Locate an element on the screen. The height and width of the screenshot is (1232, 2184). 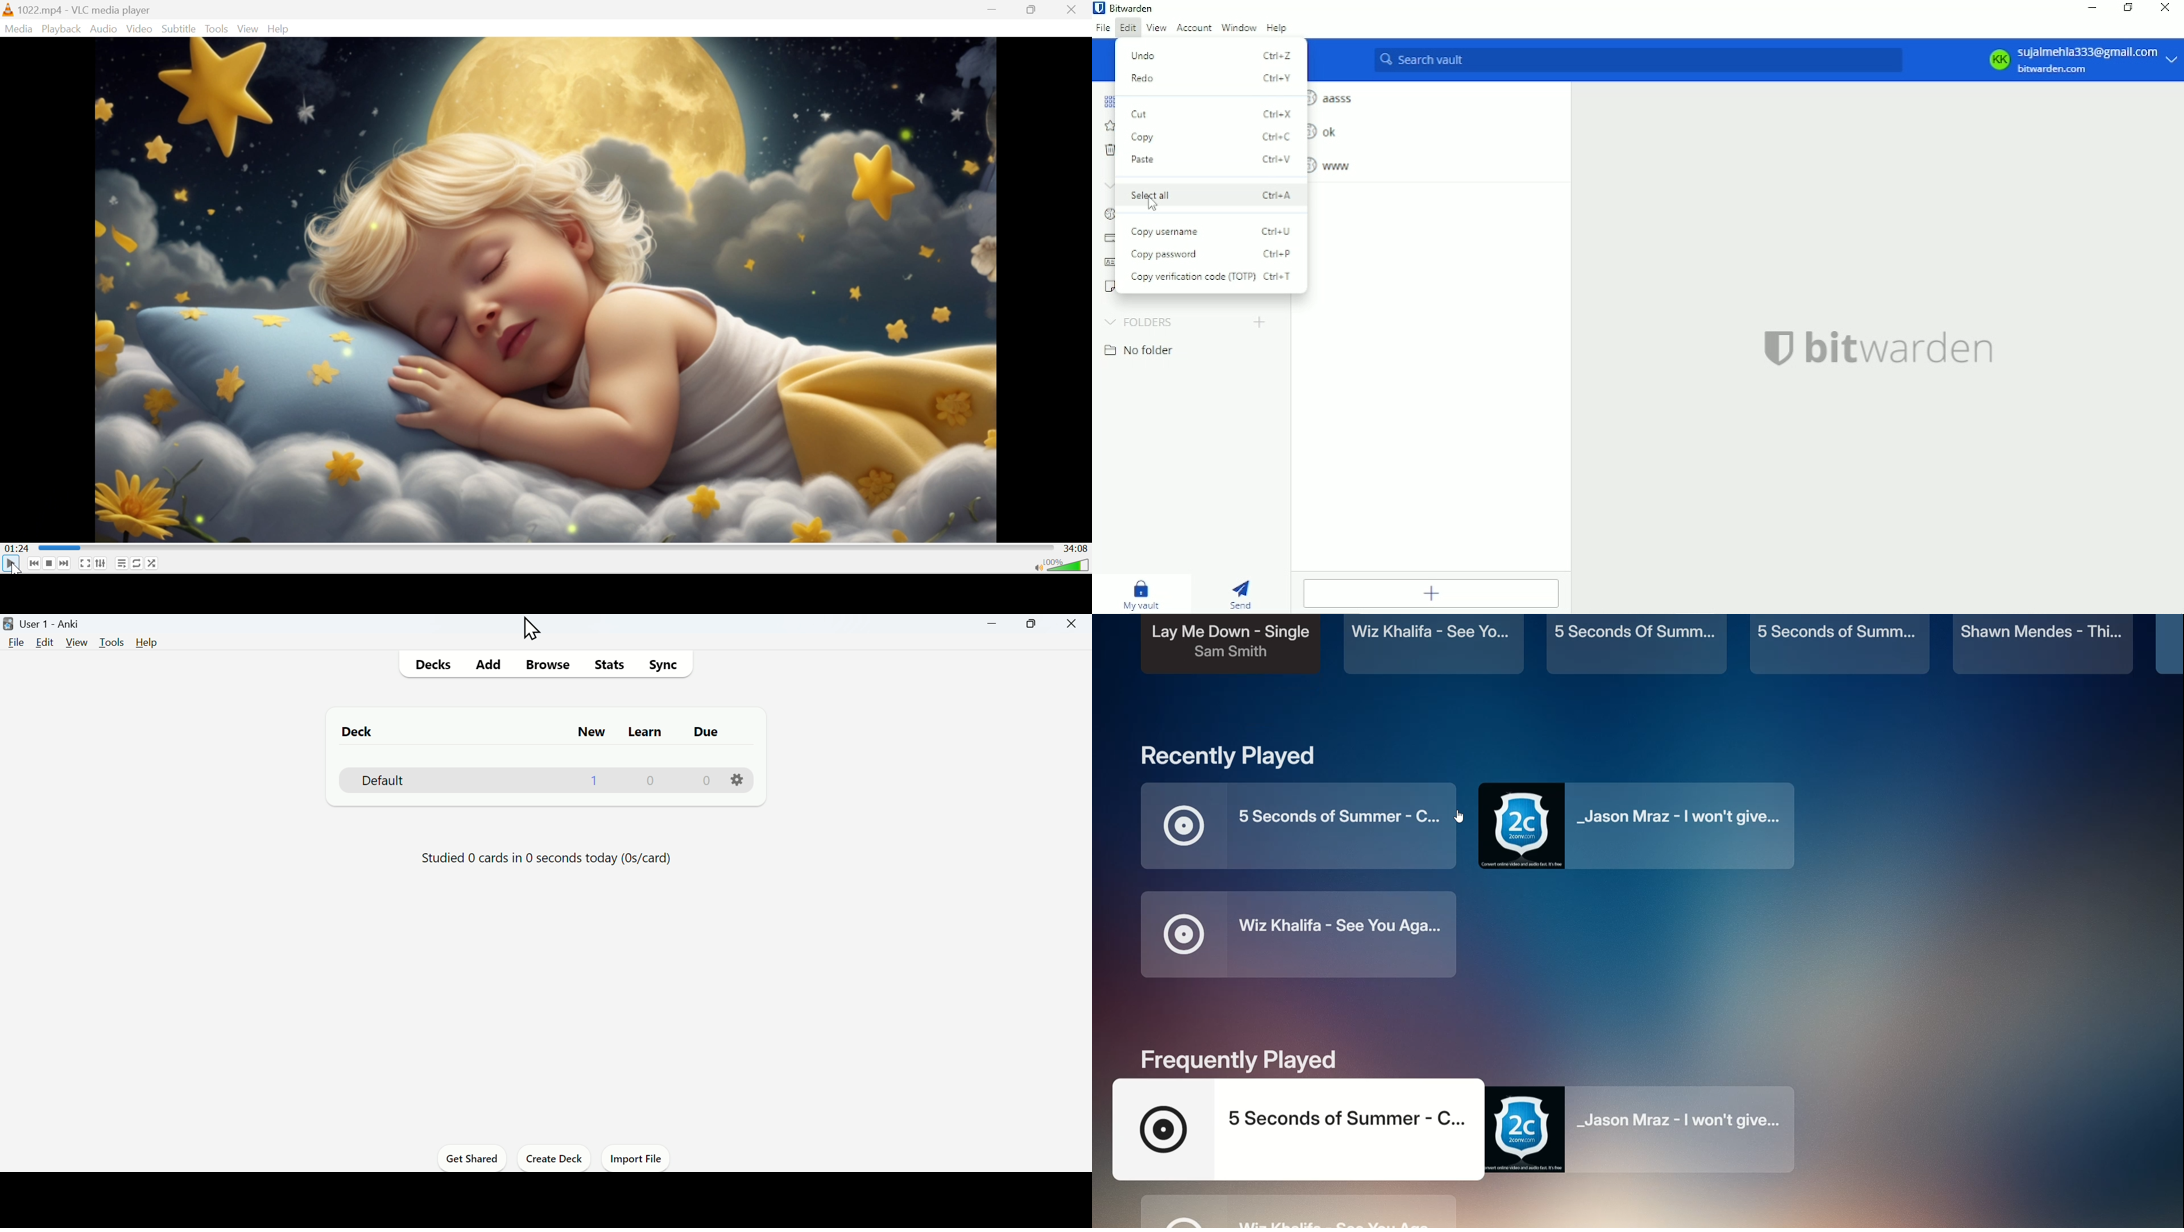
Tools is located at coordinates (113, 641).